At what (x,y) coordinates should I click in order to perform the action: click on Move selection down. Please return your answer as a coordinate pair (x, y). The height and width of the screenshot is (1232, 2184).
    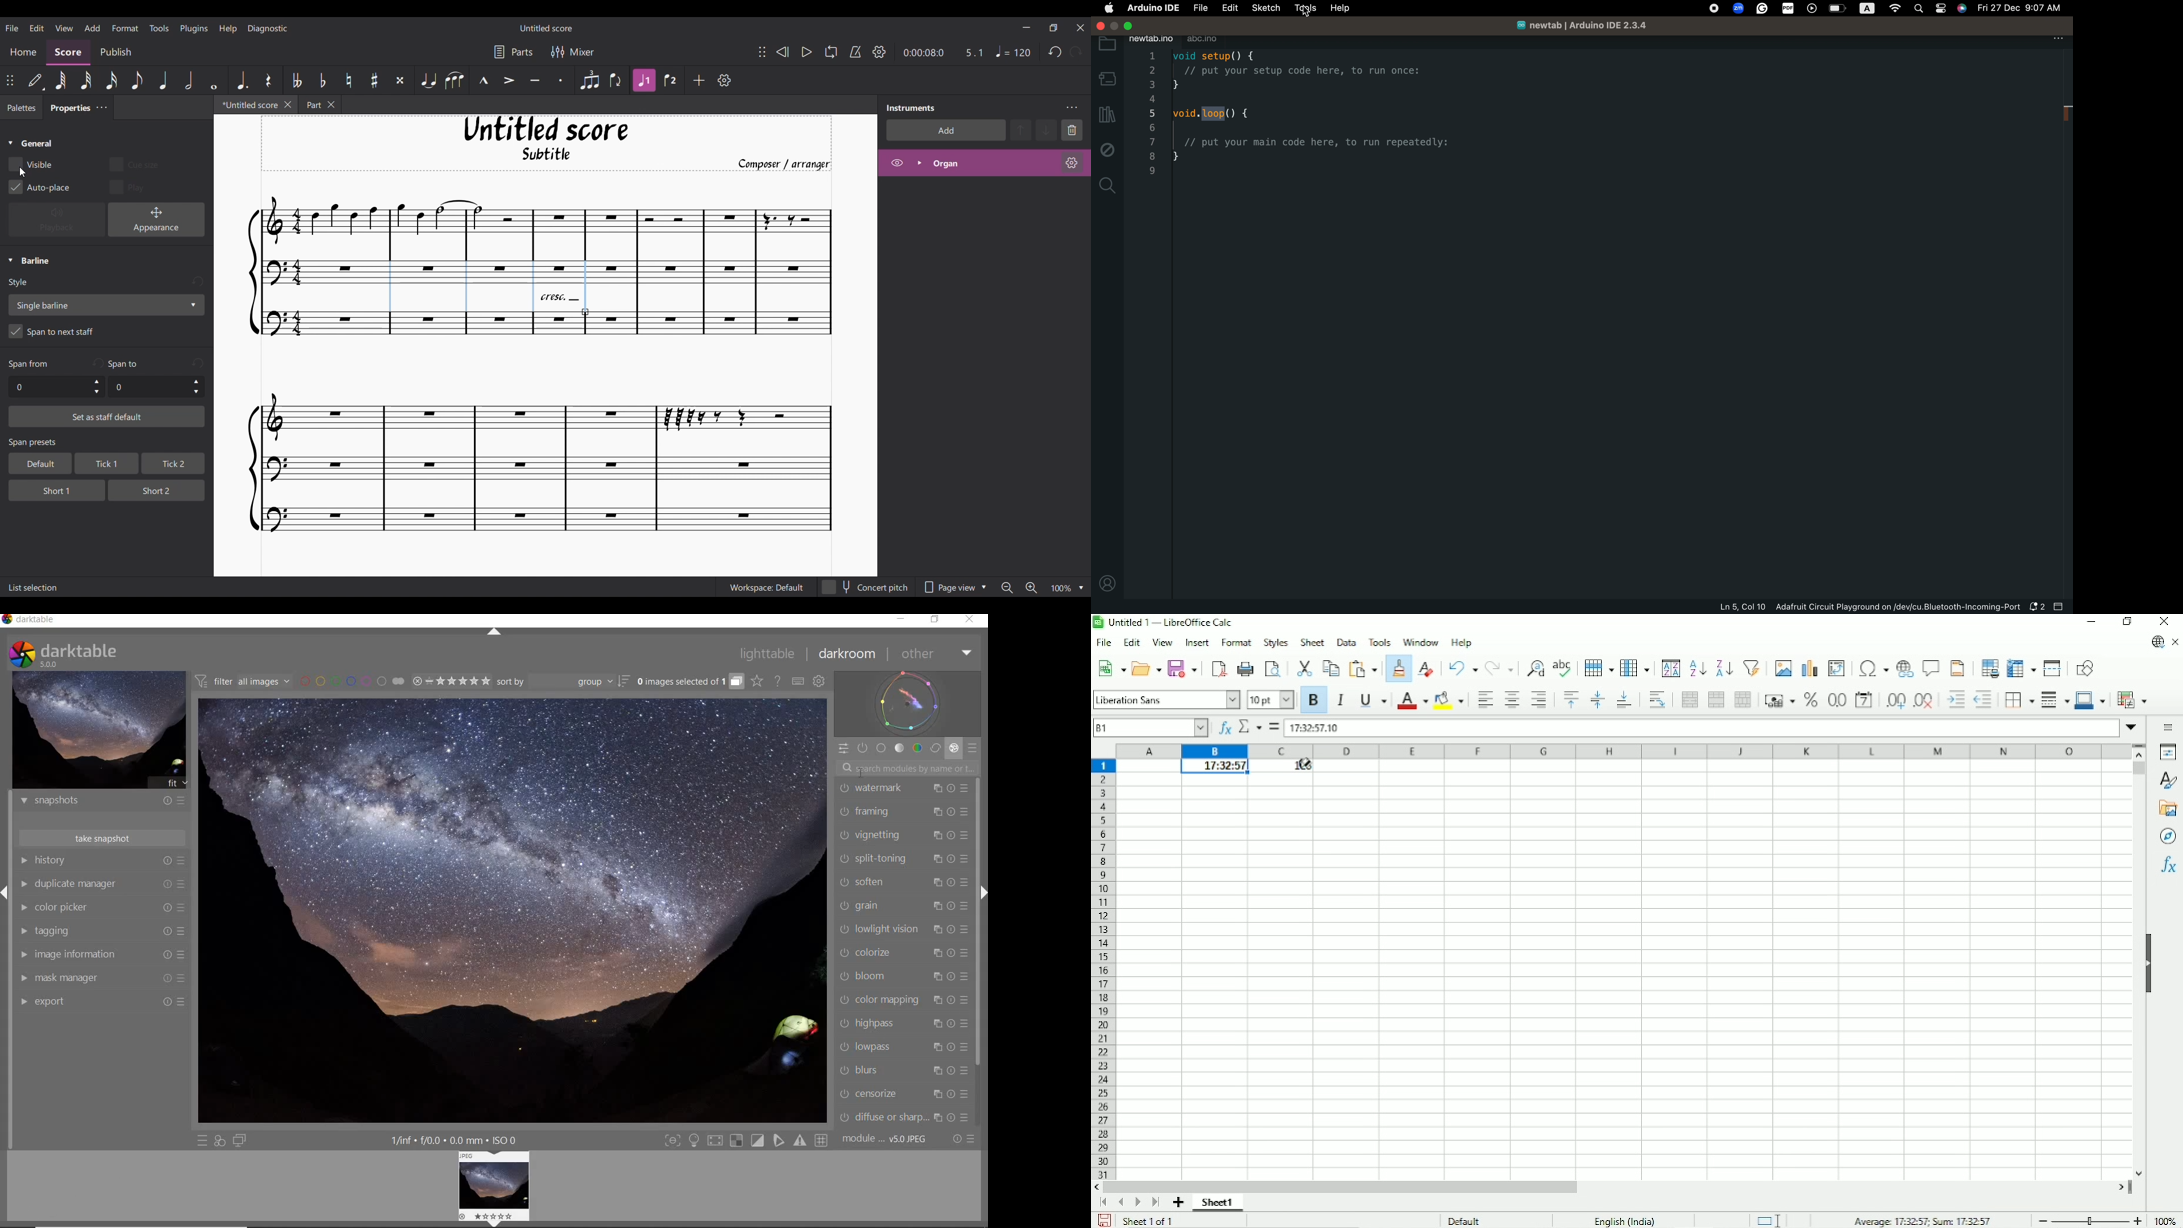
    Looking at the image, I should click on (1048, 130).